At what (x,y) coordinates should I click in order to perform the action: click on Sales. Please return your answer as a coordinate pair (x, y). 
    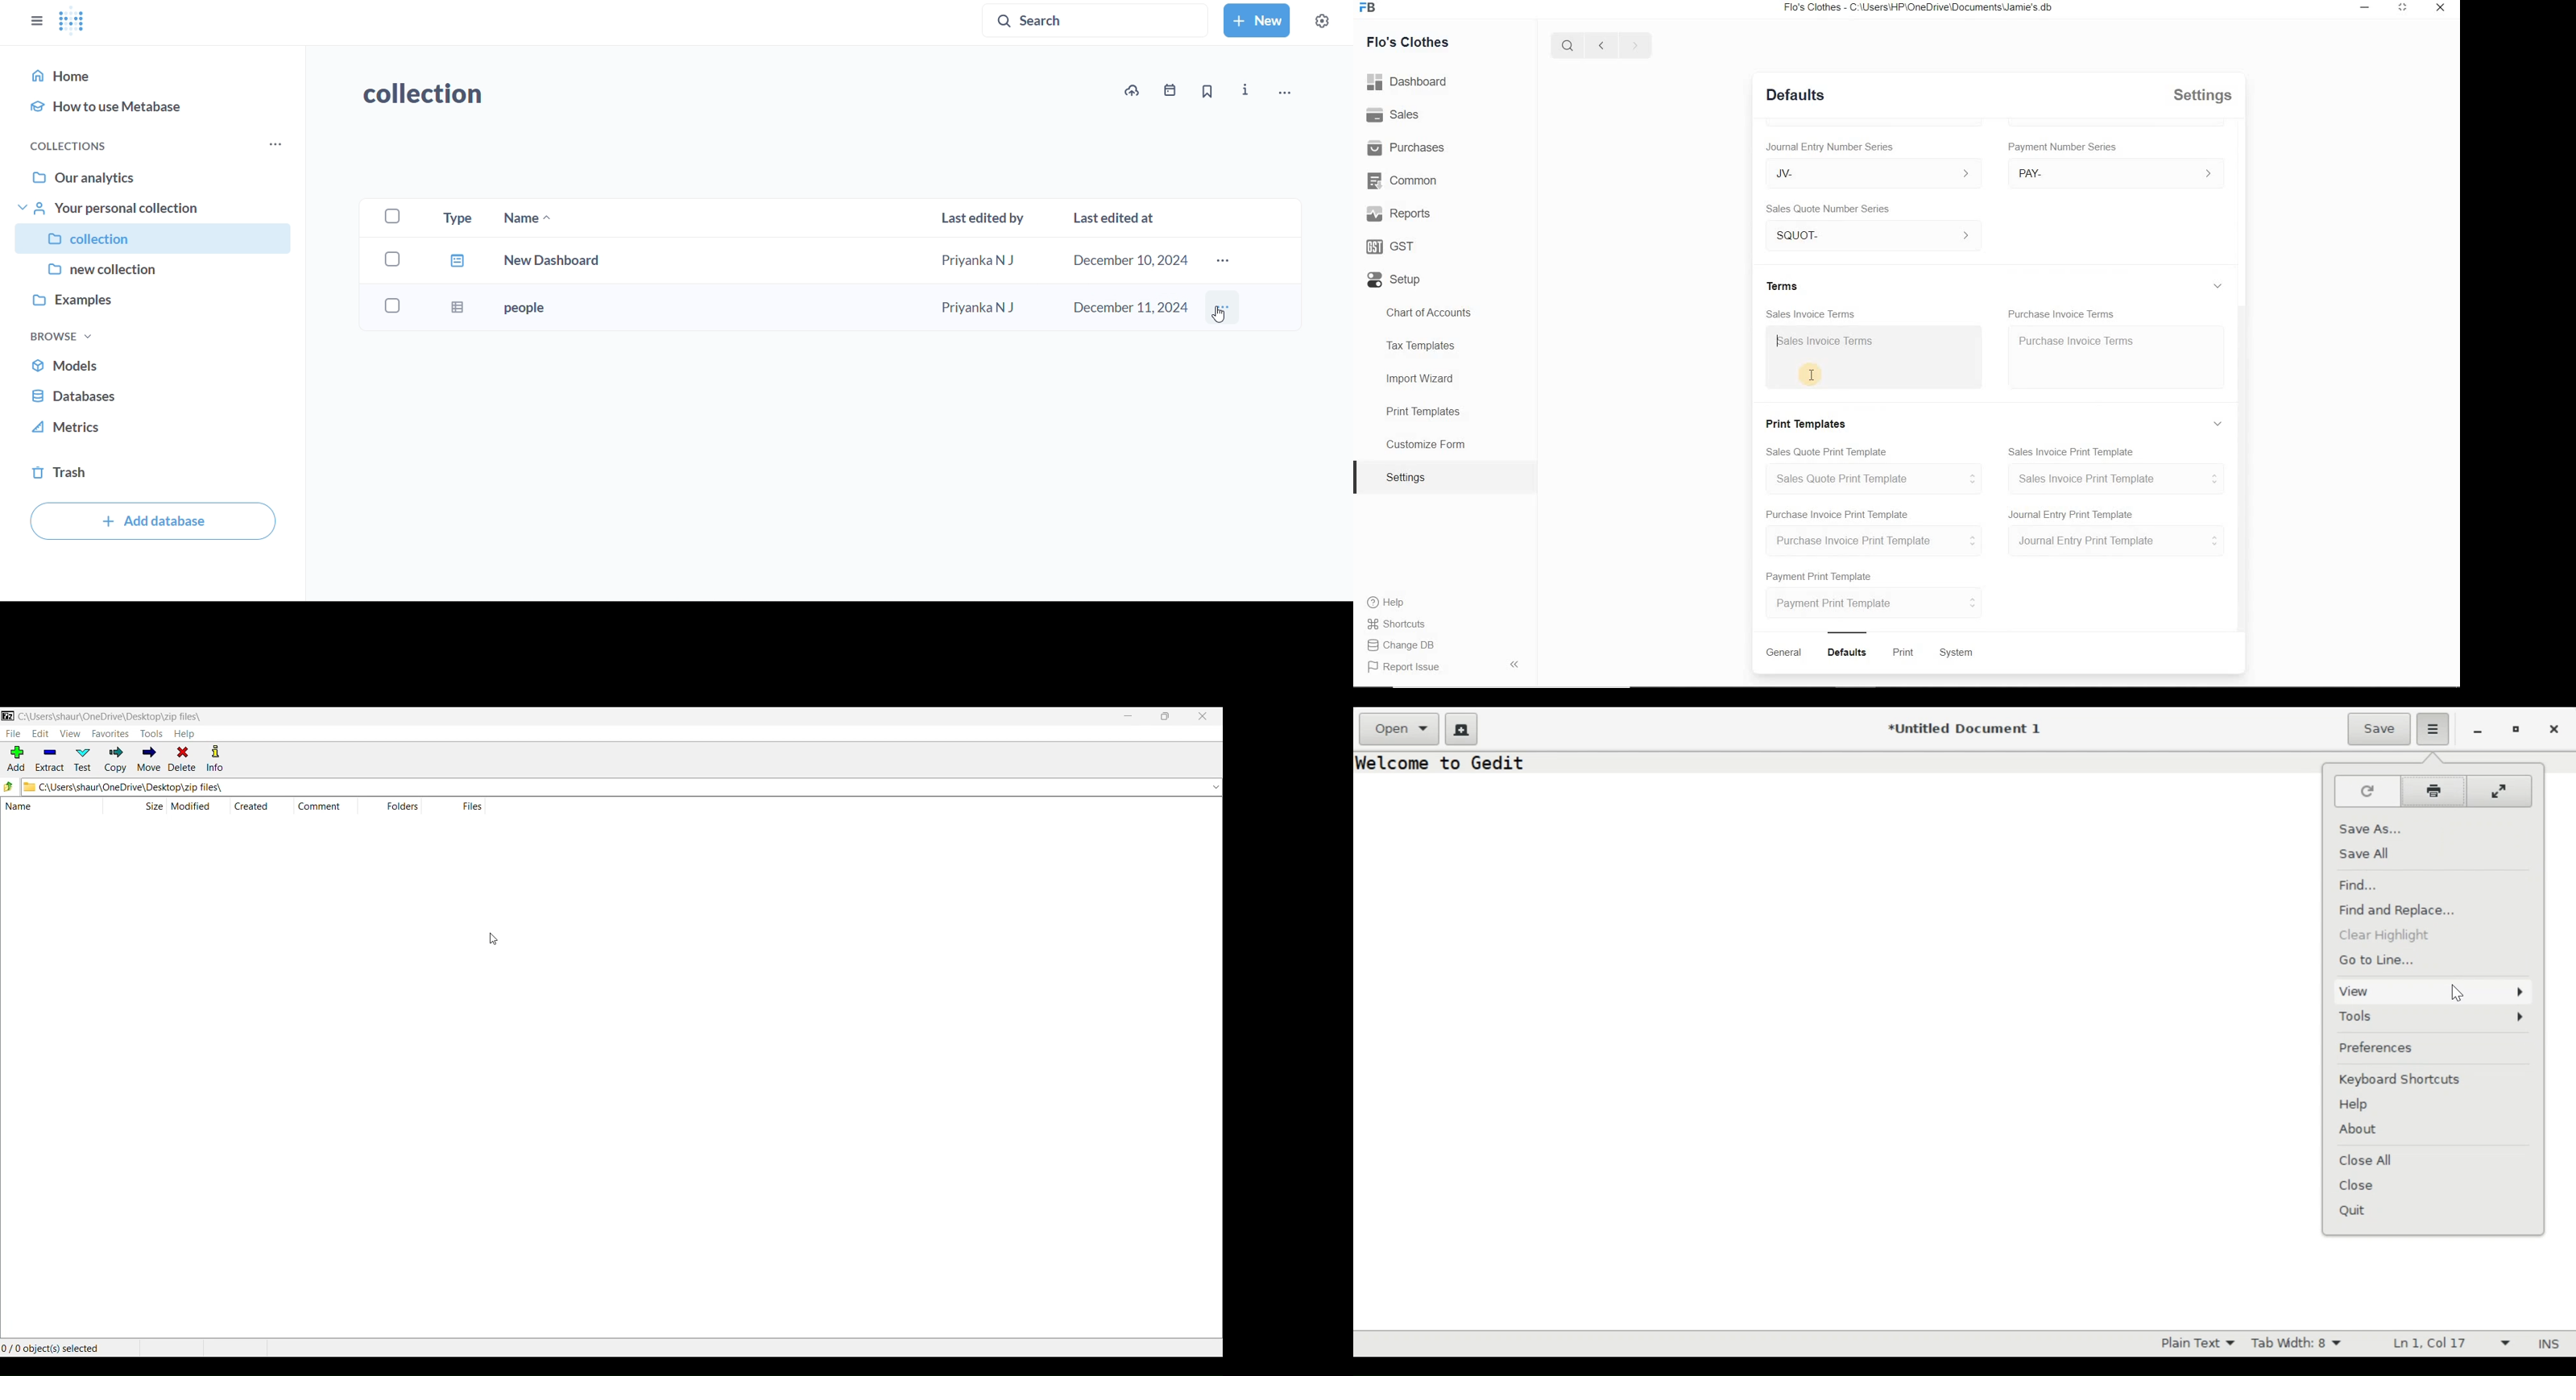
    Looking at the image, I should click on (1393, 114).